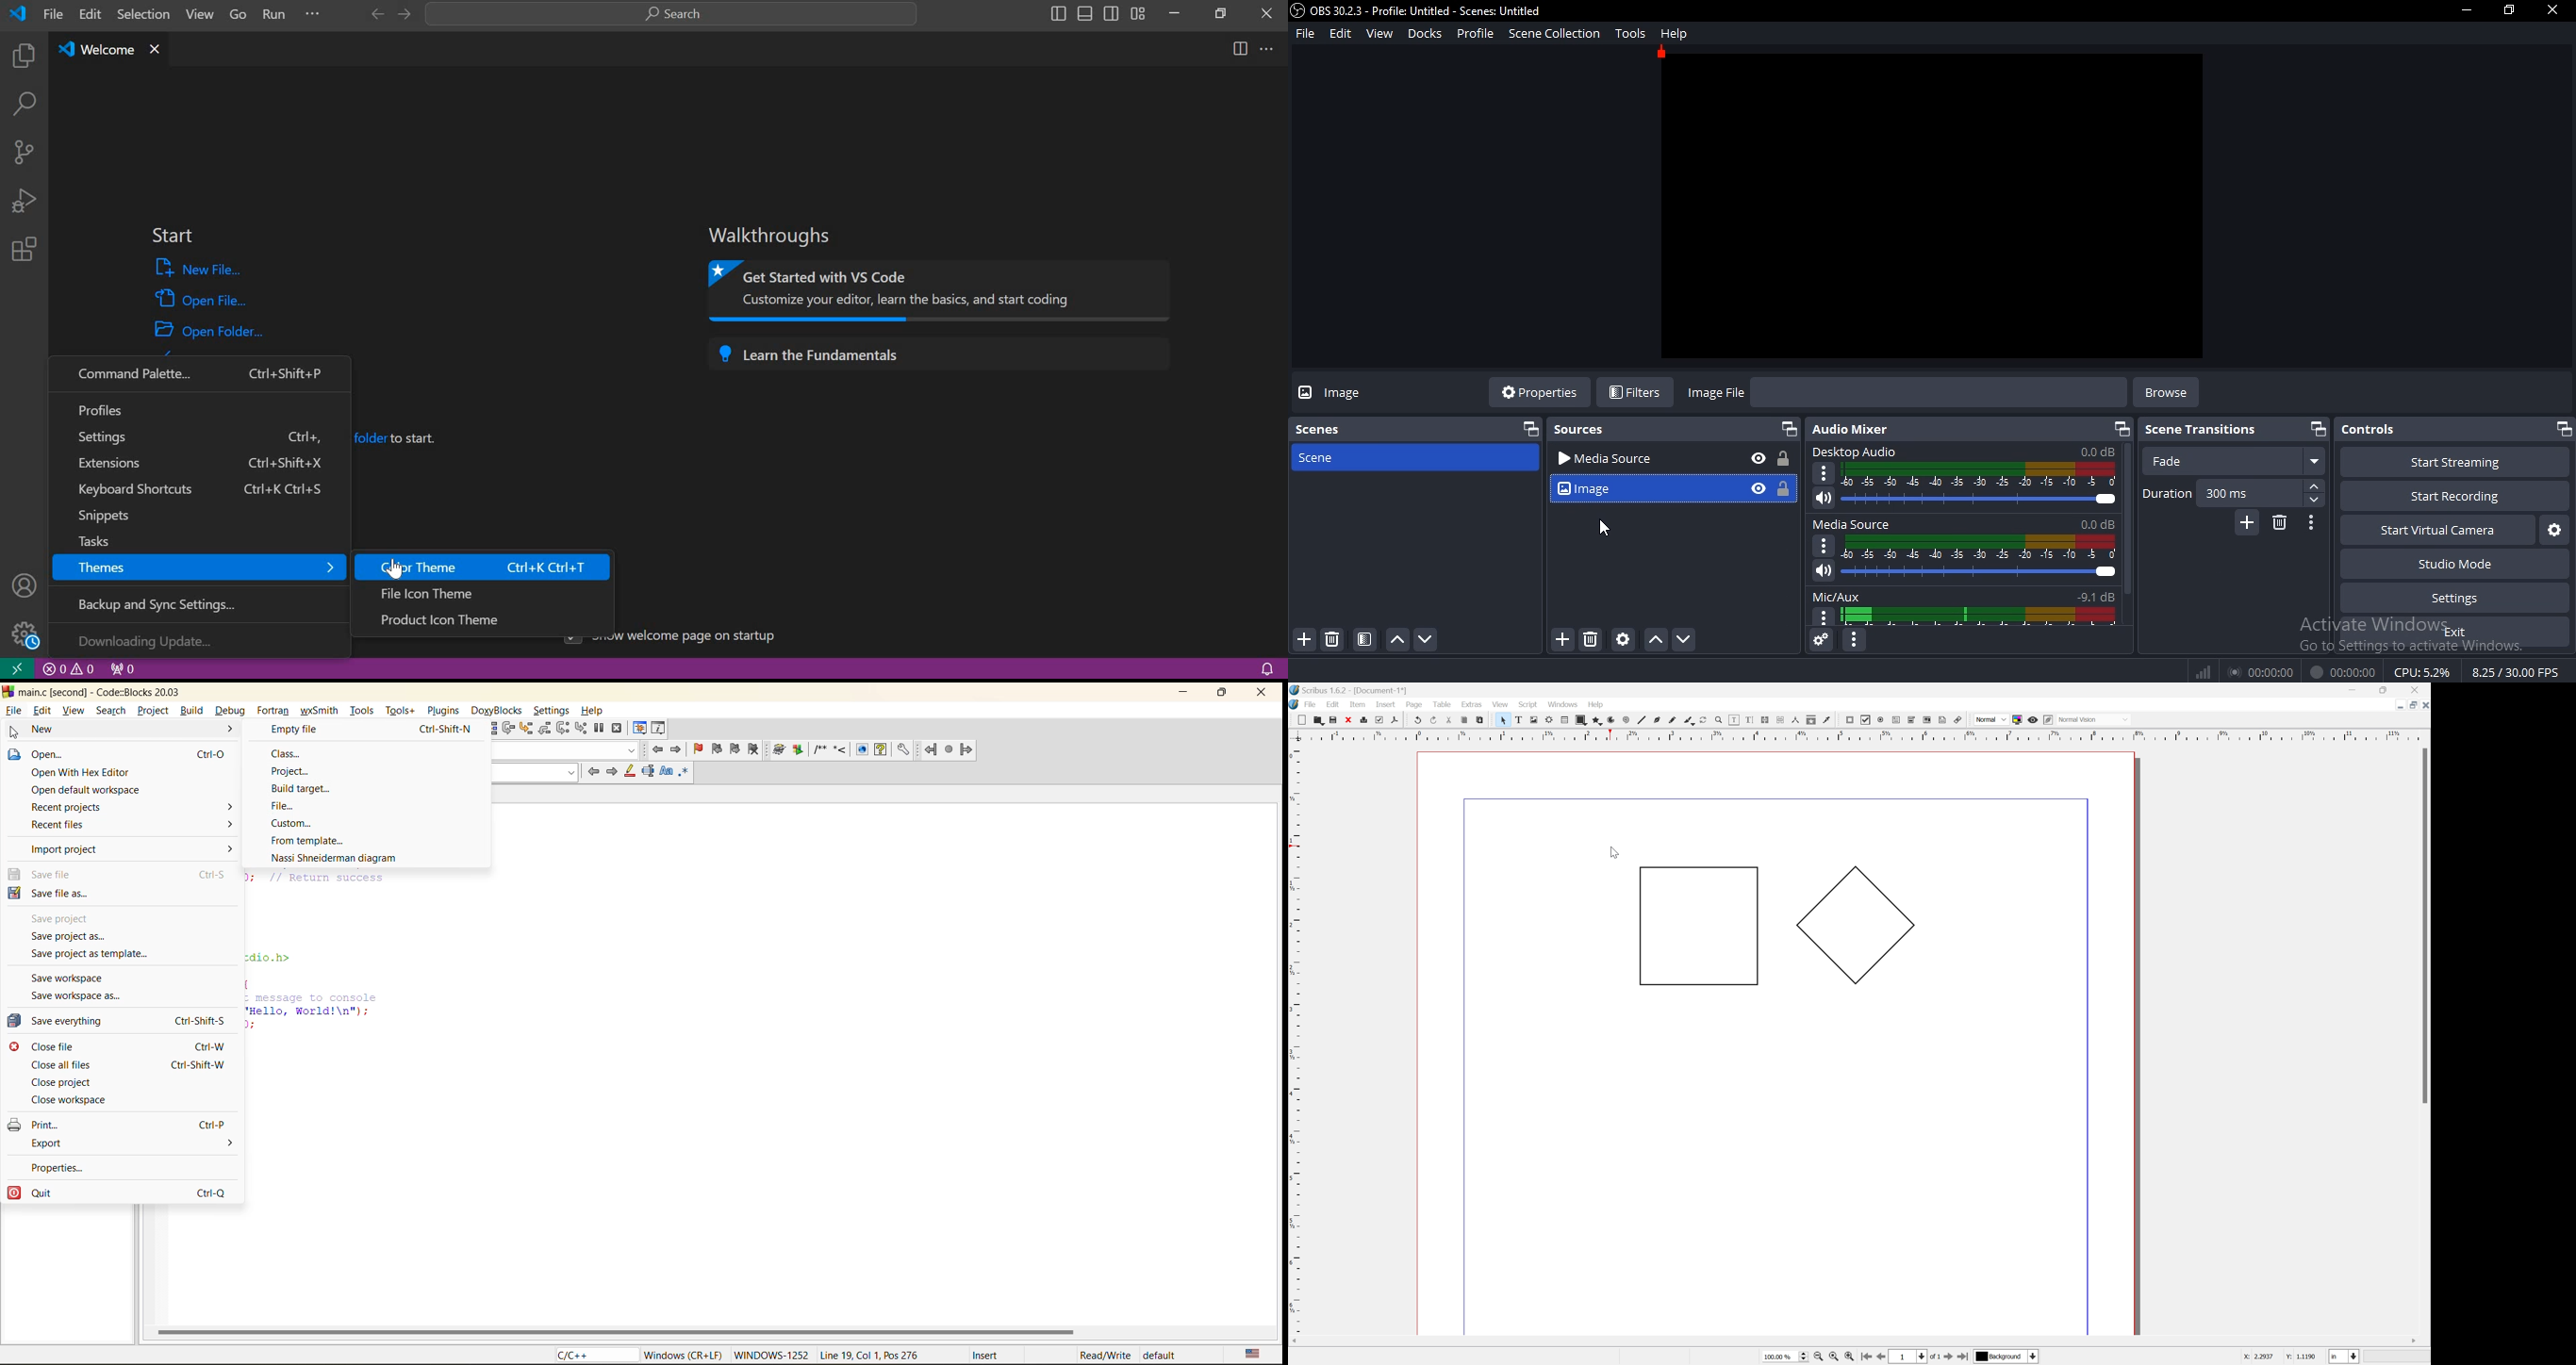 Image resolution: width=2576 pixels, height=1372 pixels. Describe the element at coordinates (1225, 695) in the screenshot. I see `maximize` at that location.